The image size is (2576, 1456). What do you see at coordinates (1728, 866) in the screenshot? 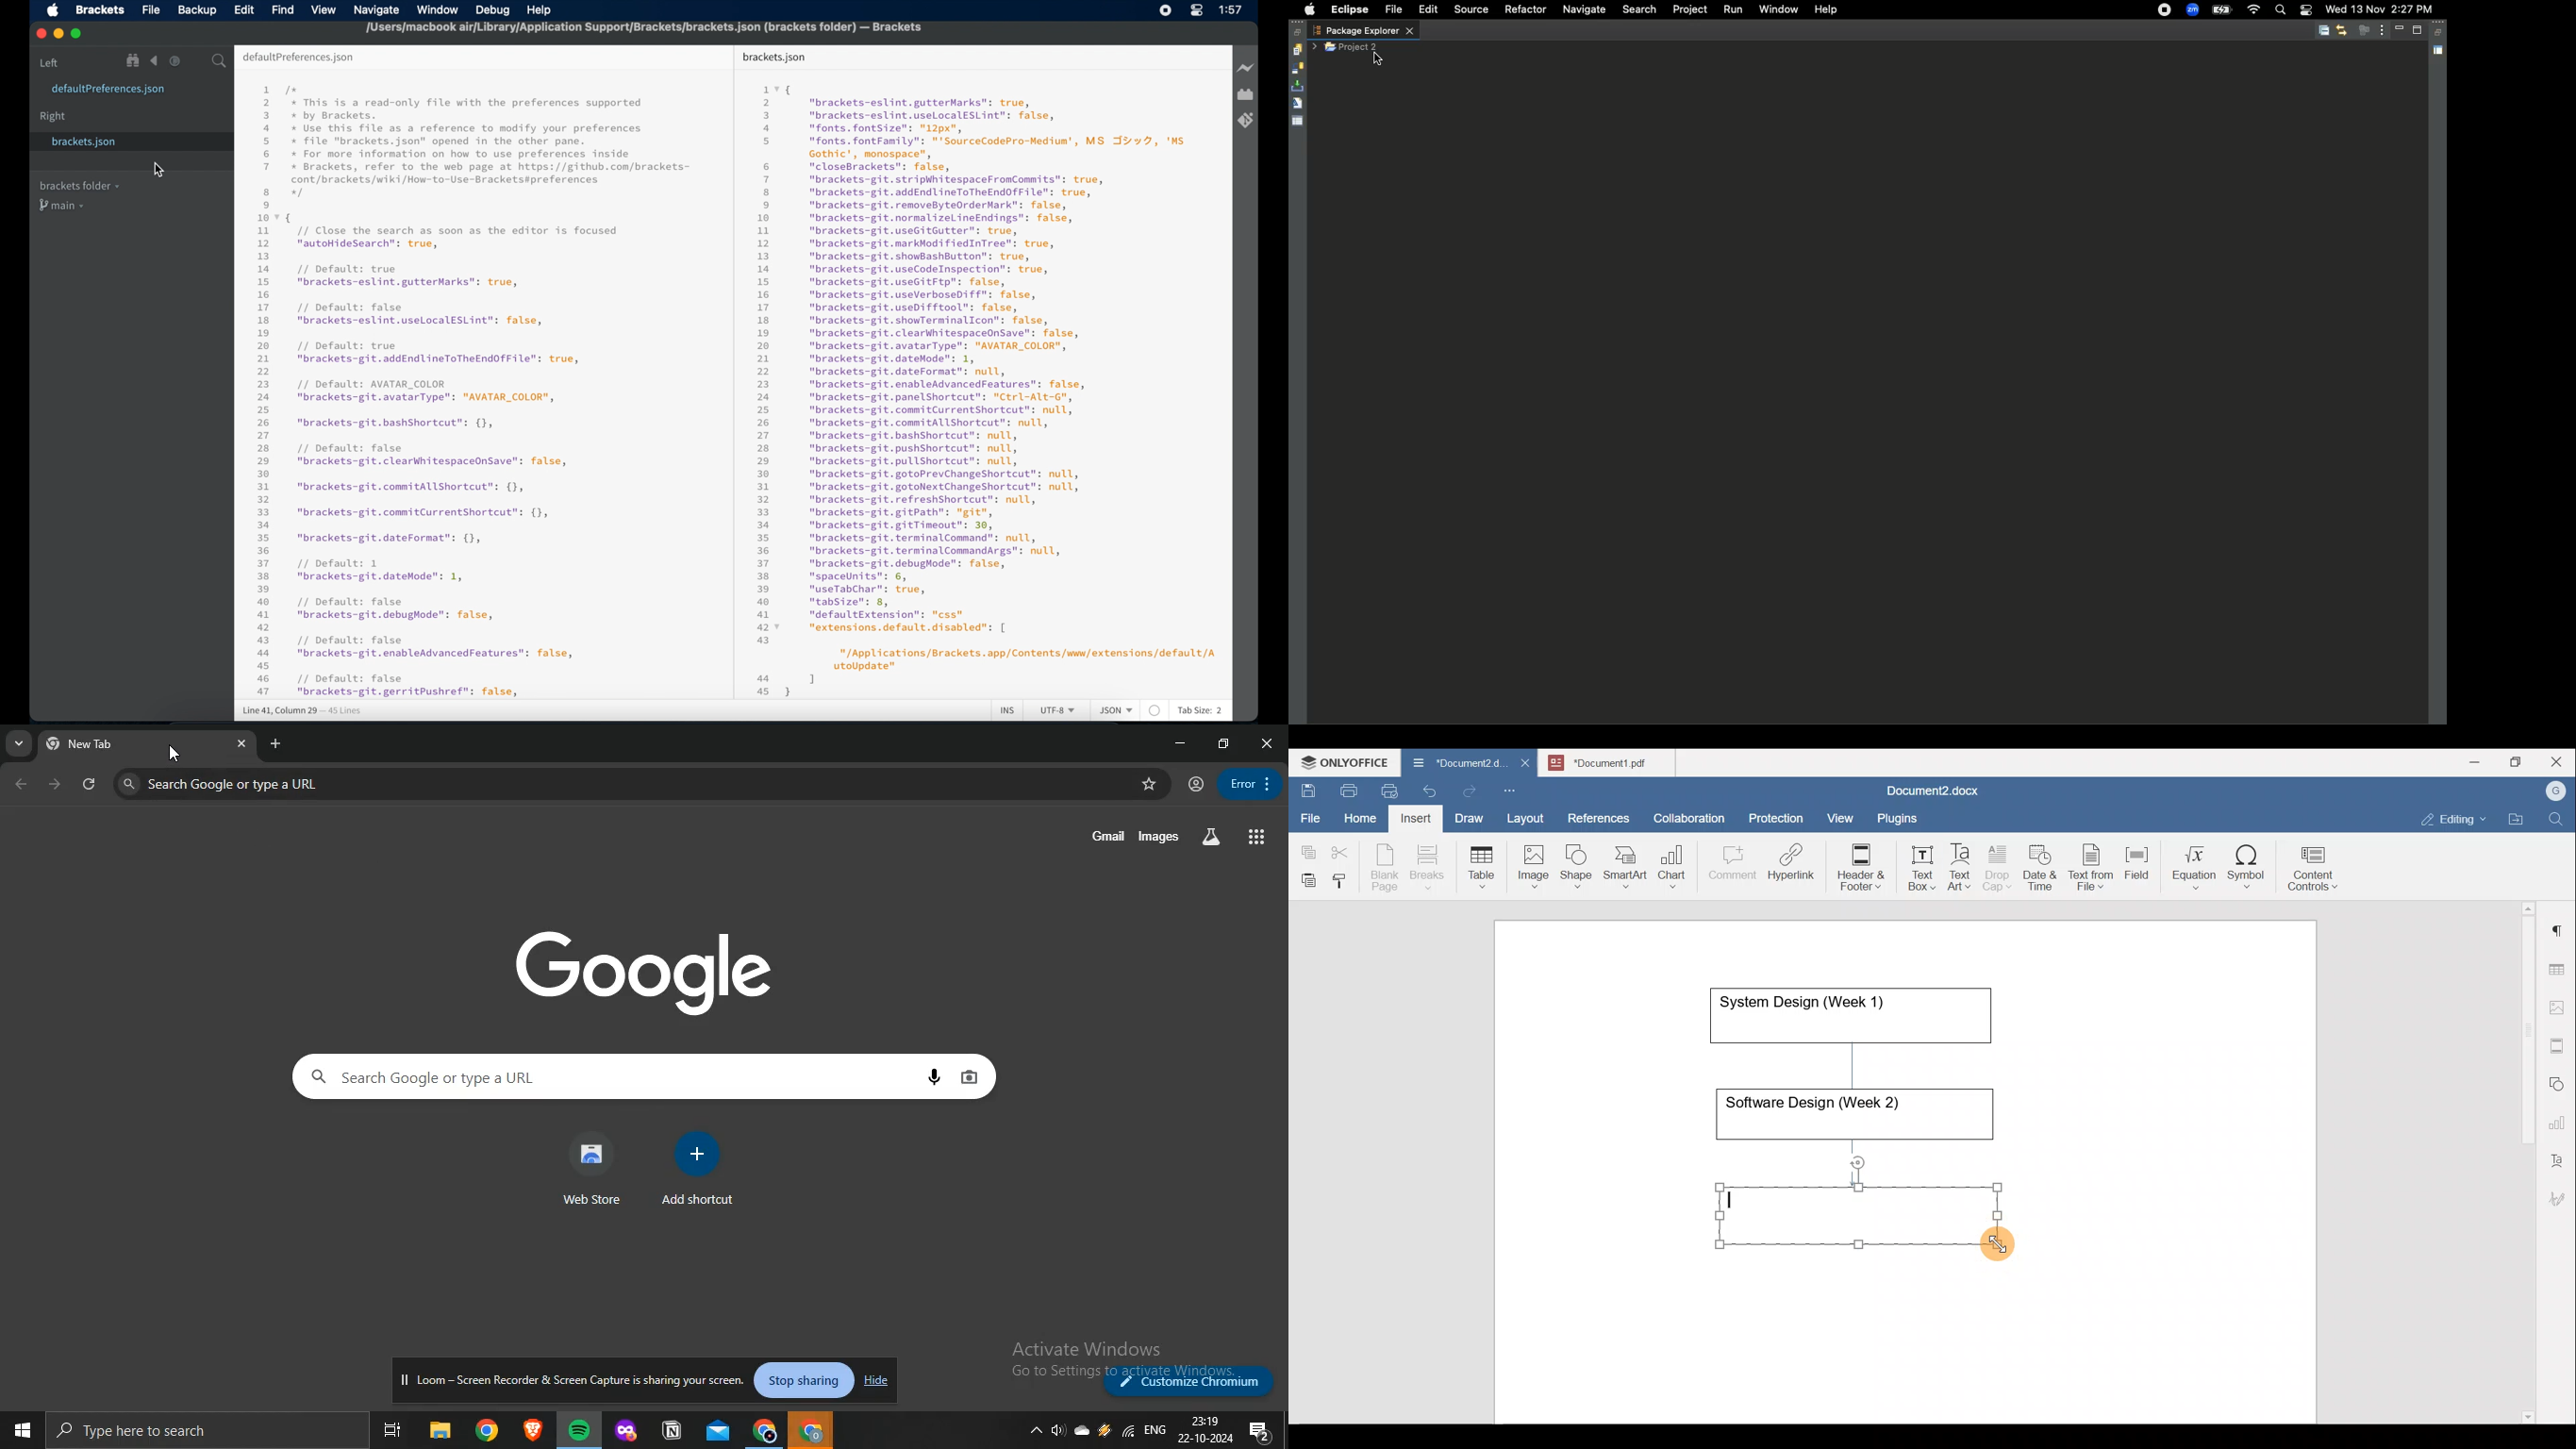
I see `Comment` at bounding box center [1728, 866].